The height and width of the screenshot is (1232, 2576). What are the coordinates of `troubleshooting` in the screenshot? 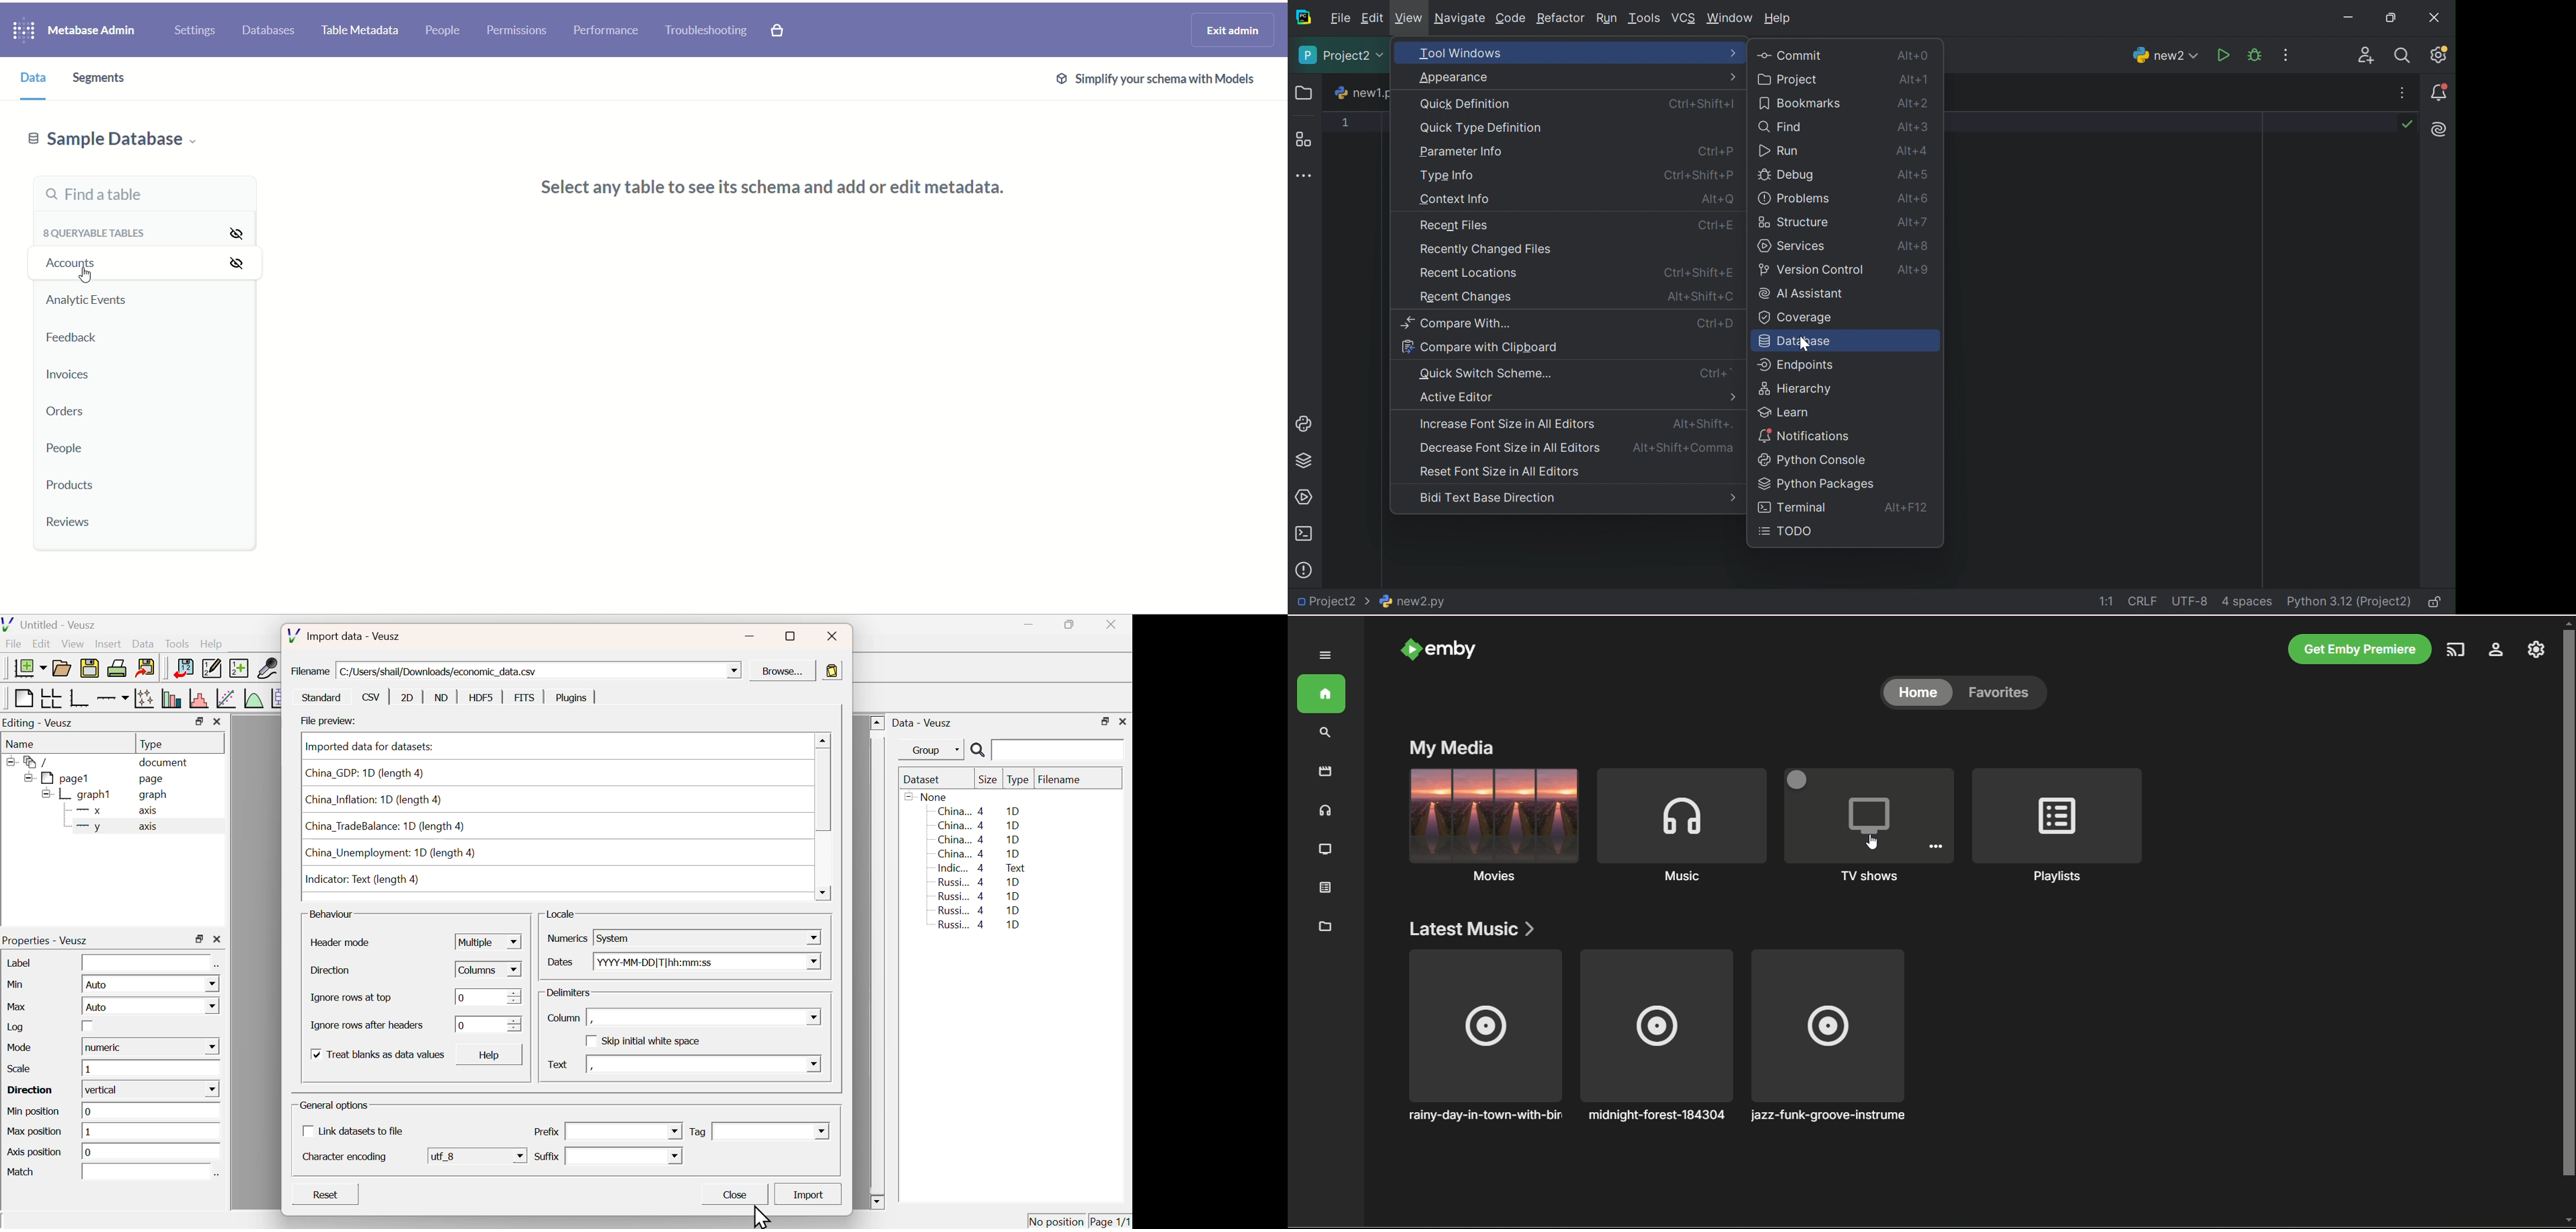 It's located at (709, 31).